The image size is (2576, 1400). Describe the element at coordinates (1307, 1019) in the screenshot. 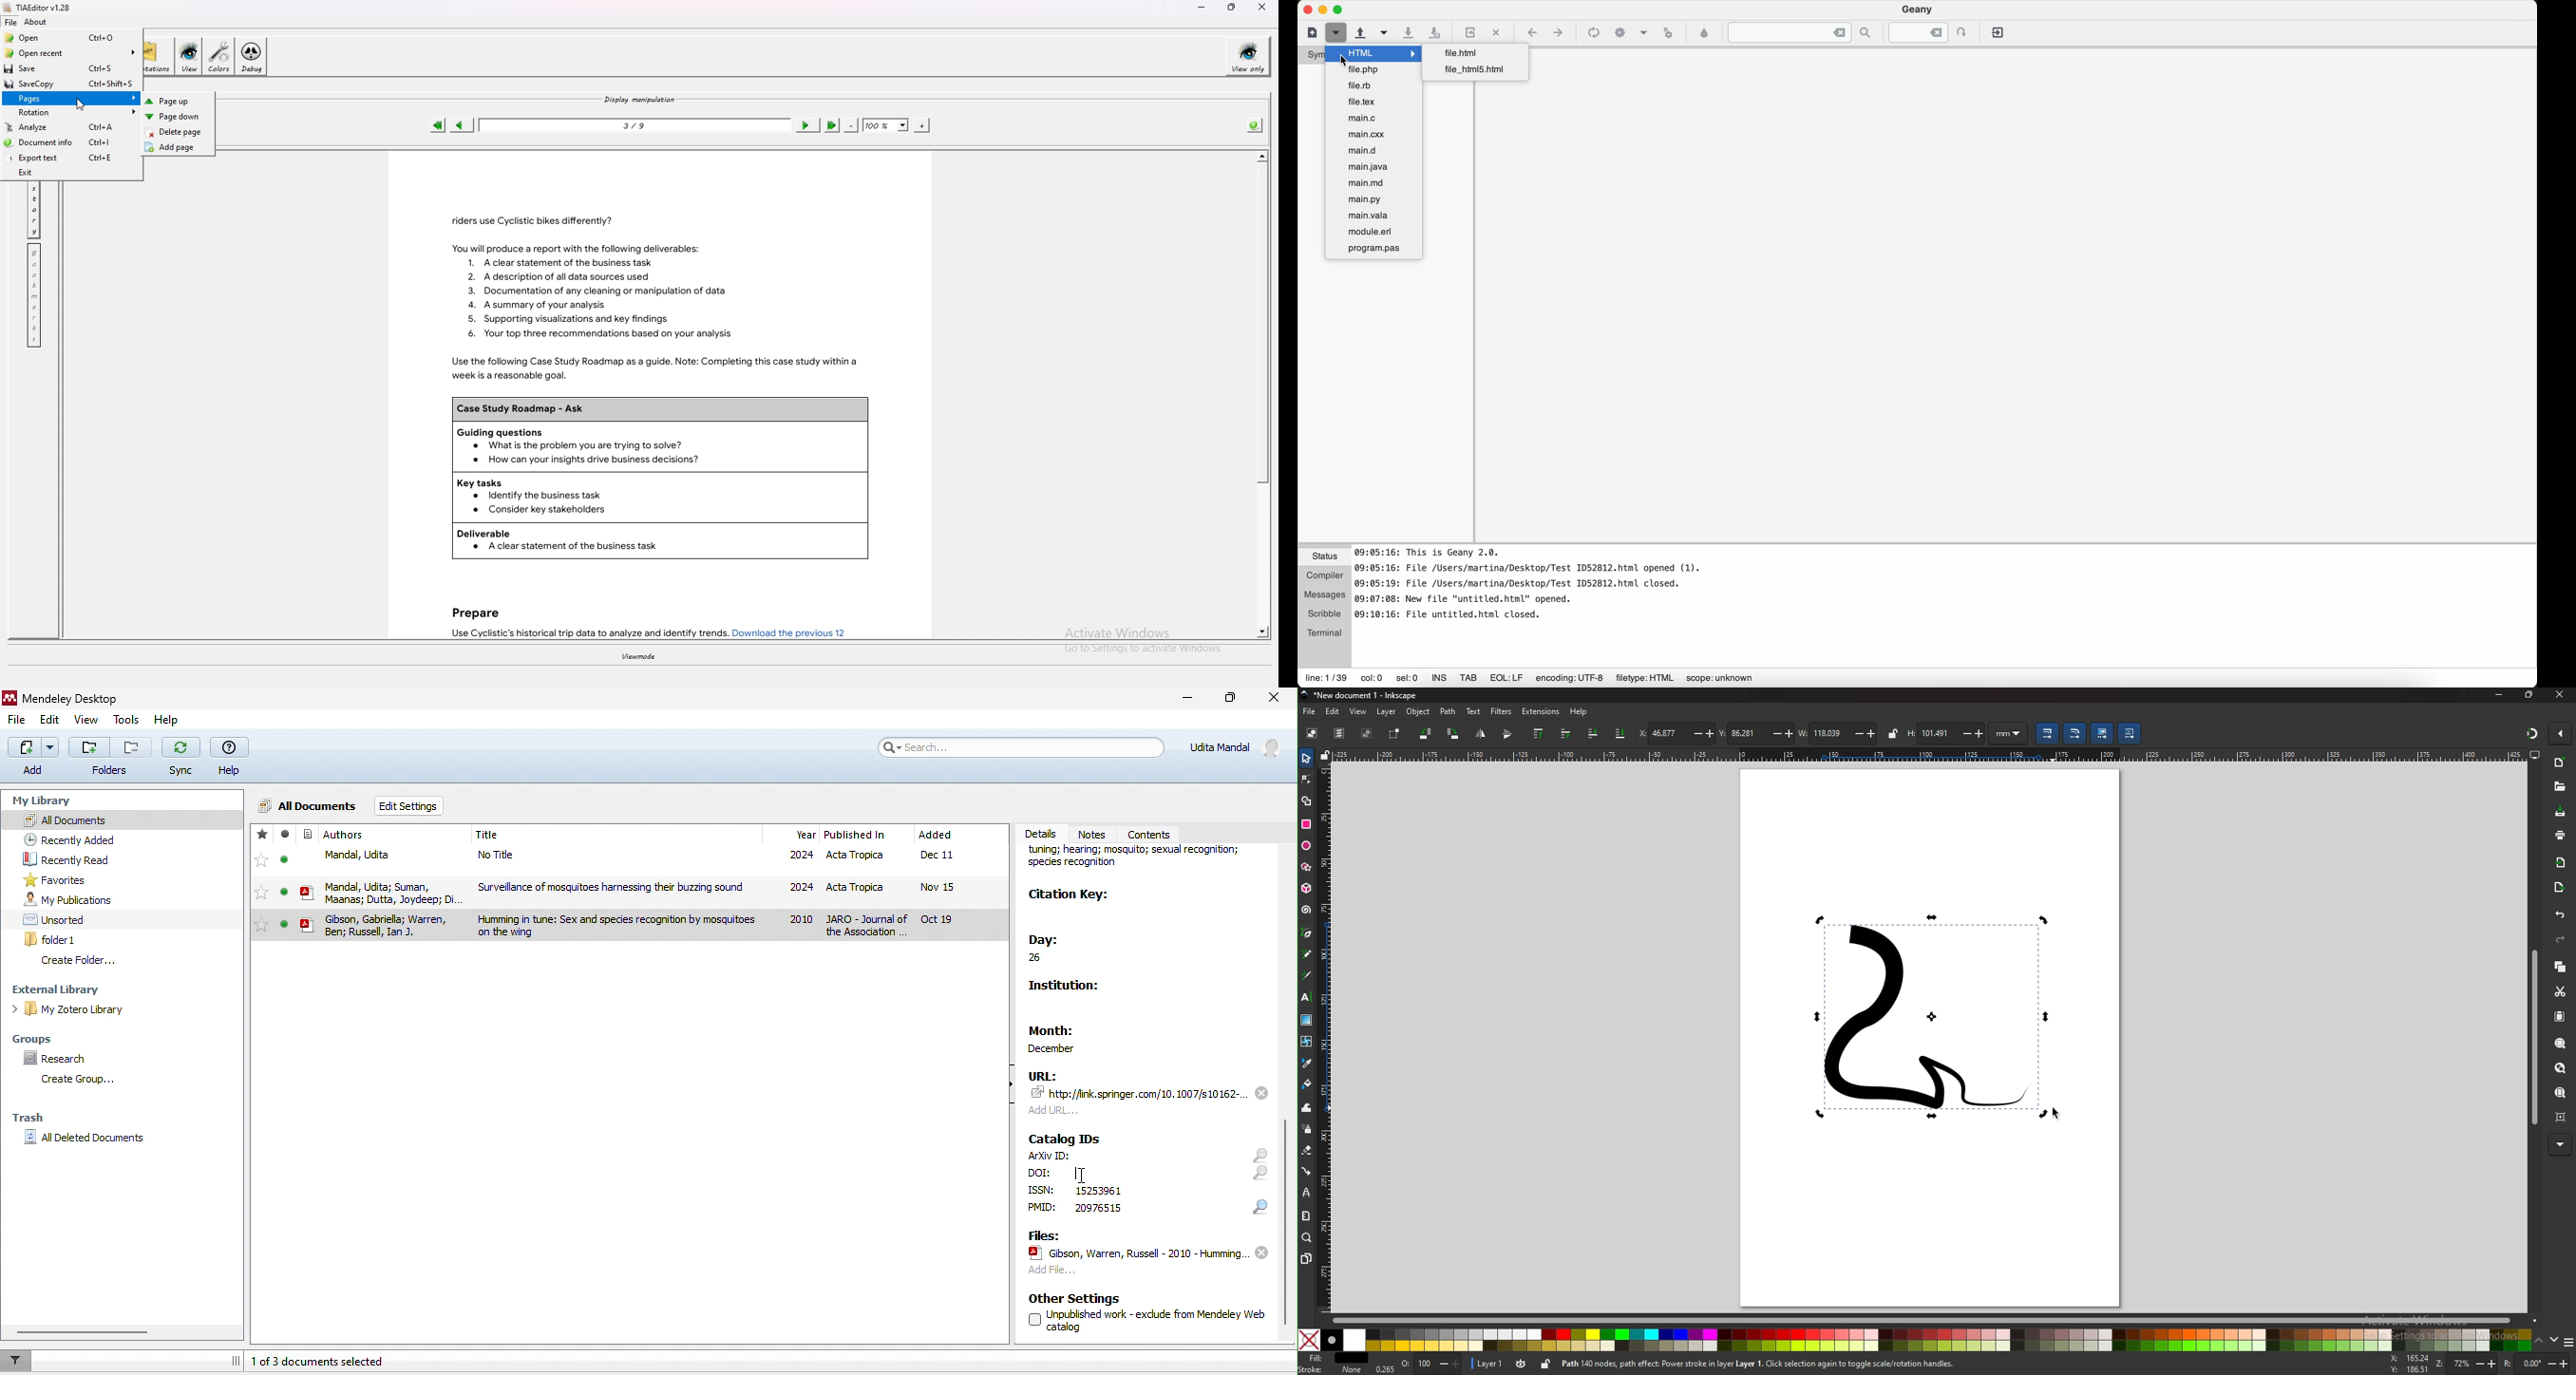

I see `gradient` at that location.